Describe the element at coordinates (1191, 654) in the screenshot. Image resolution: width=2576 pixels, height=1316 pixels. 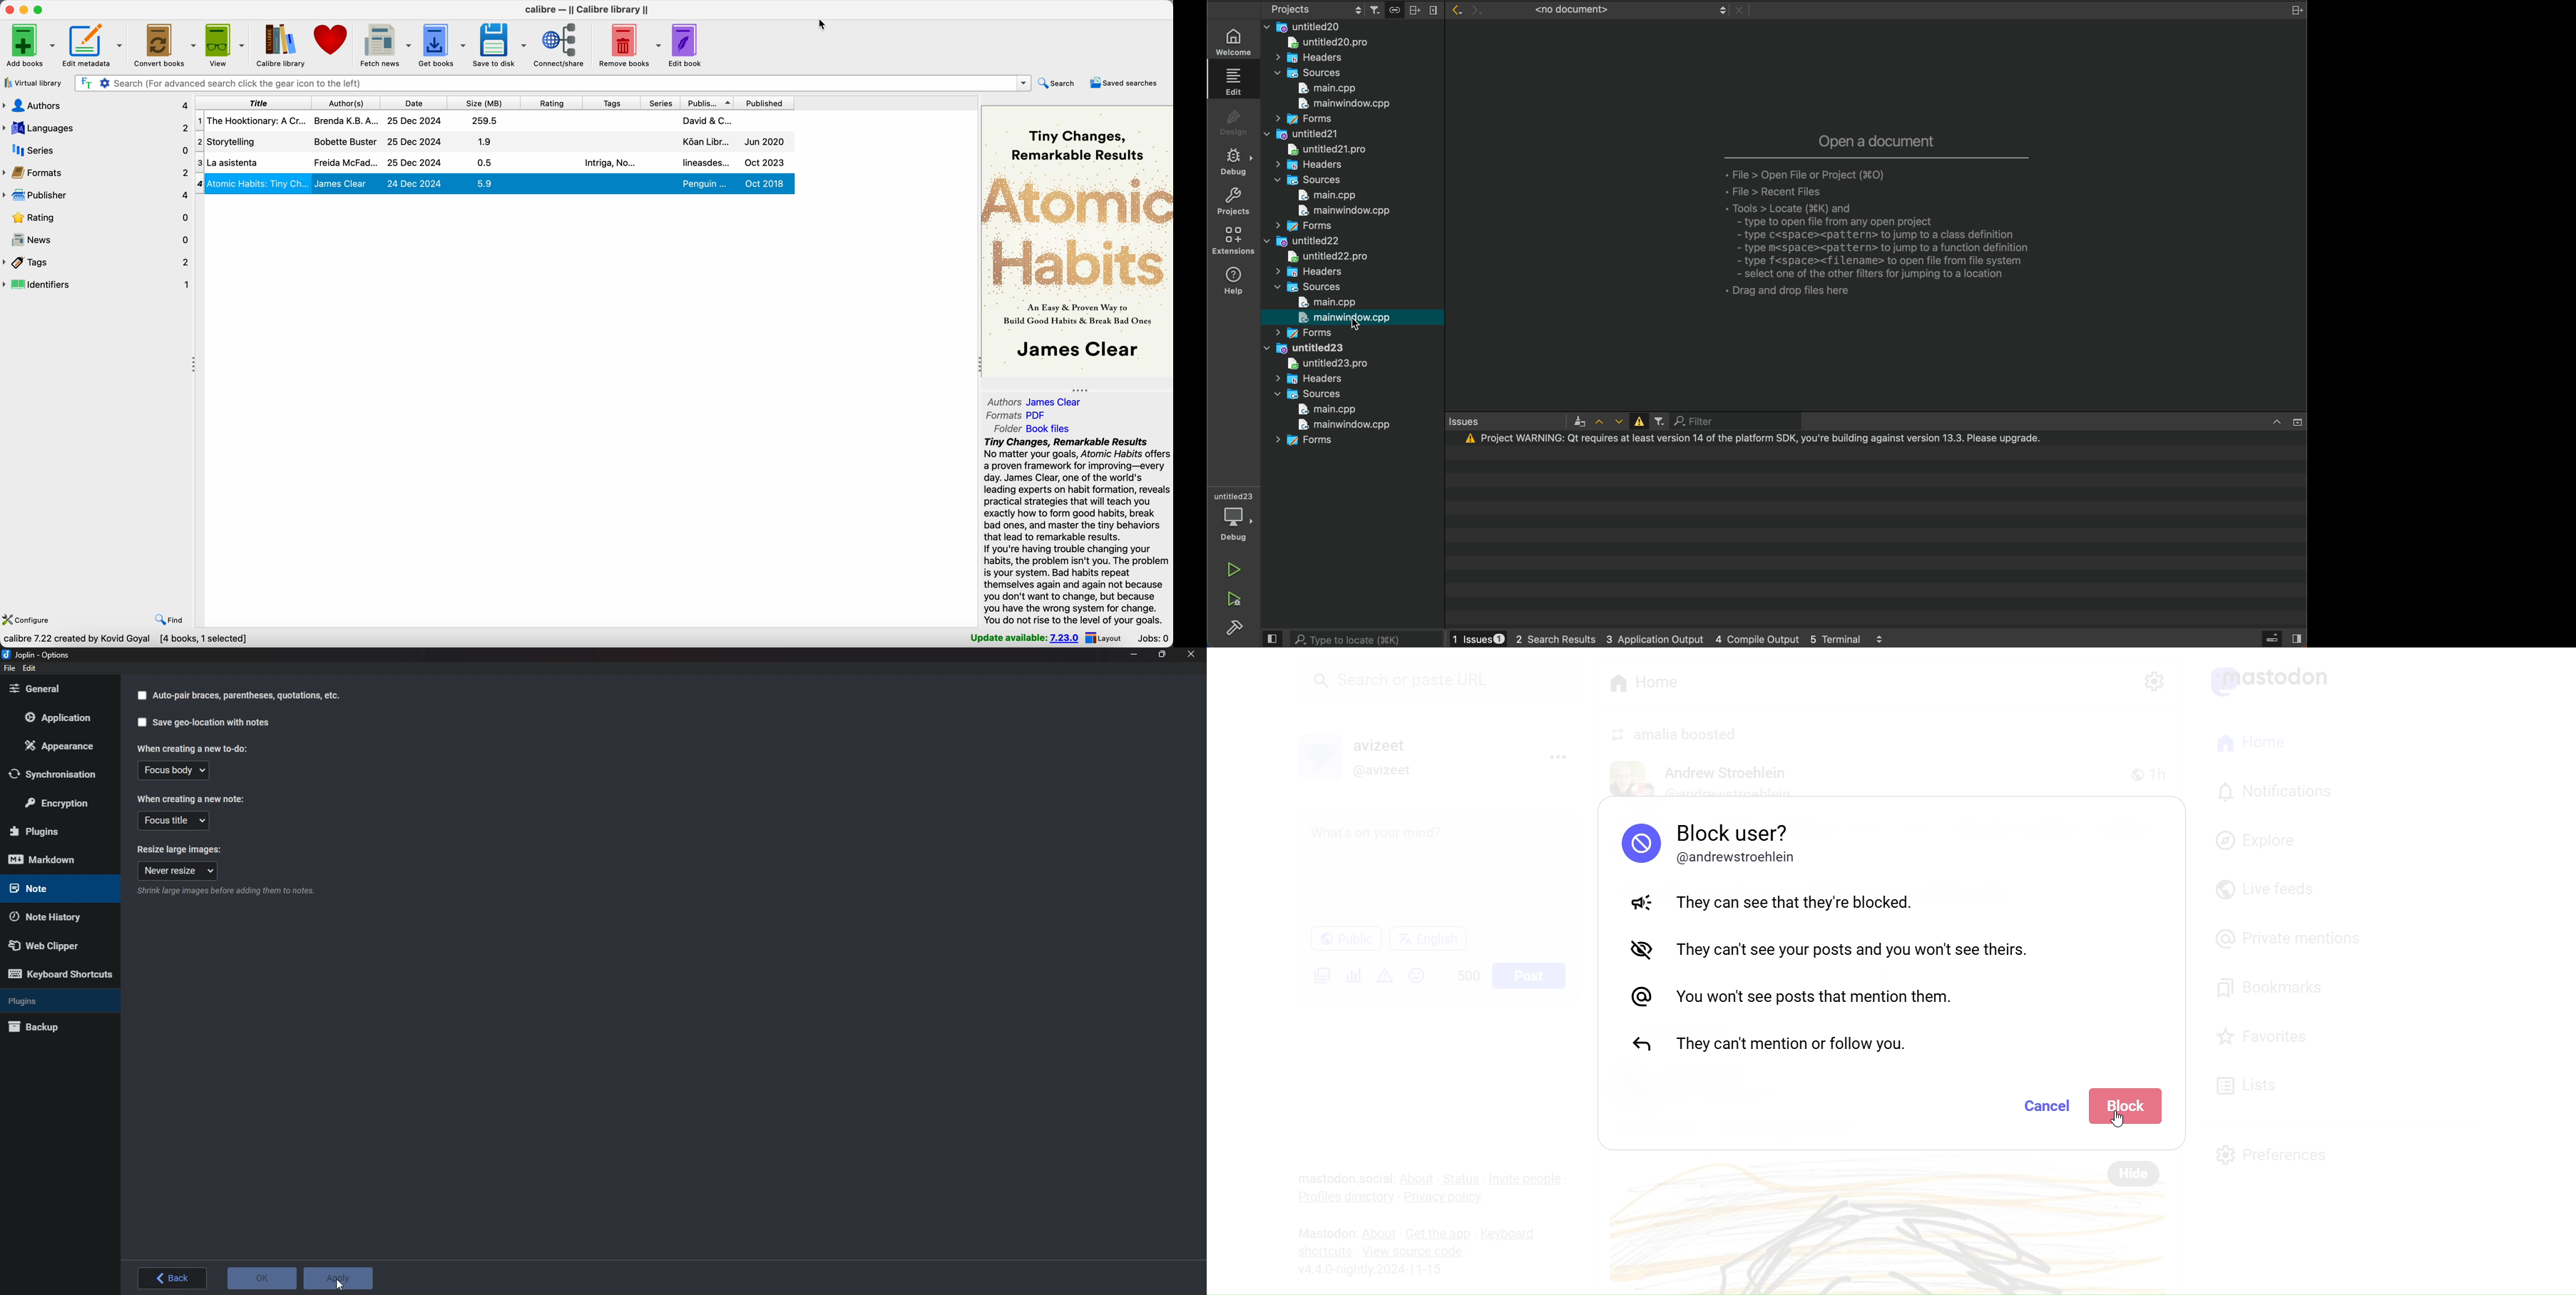
I see `close` at that location.